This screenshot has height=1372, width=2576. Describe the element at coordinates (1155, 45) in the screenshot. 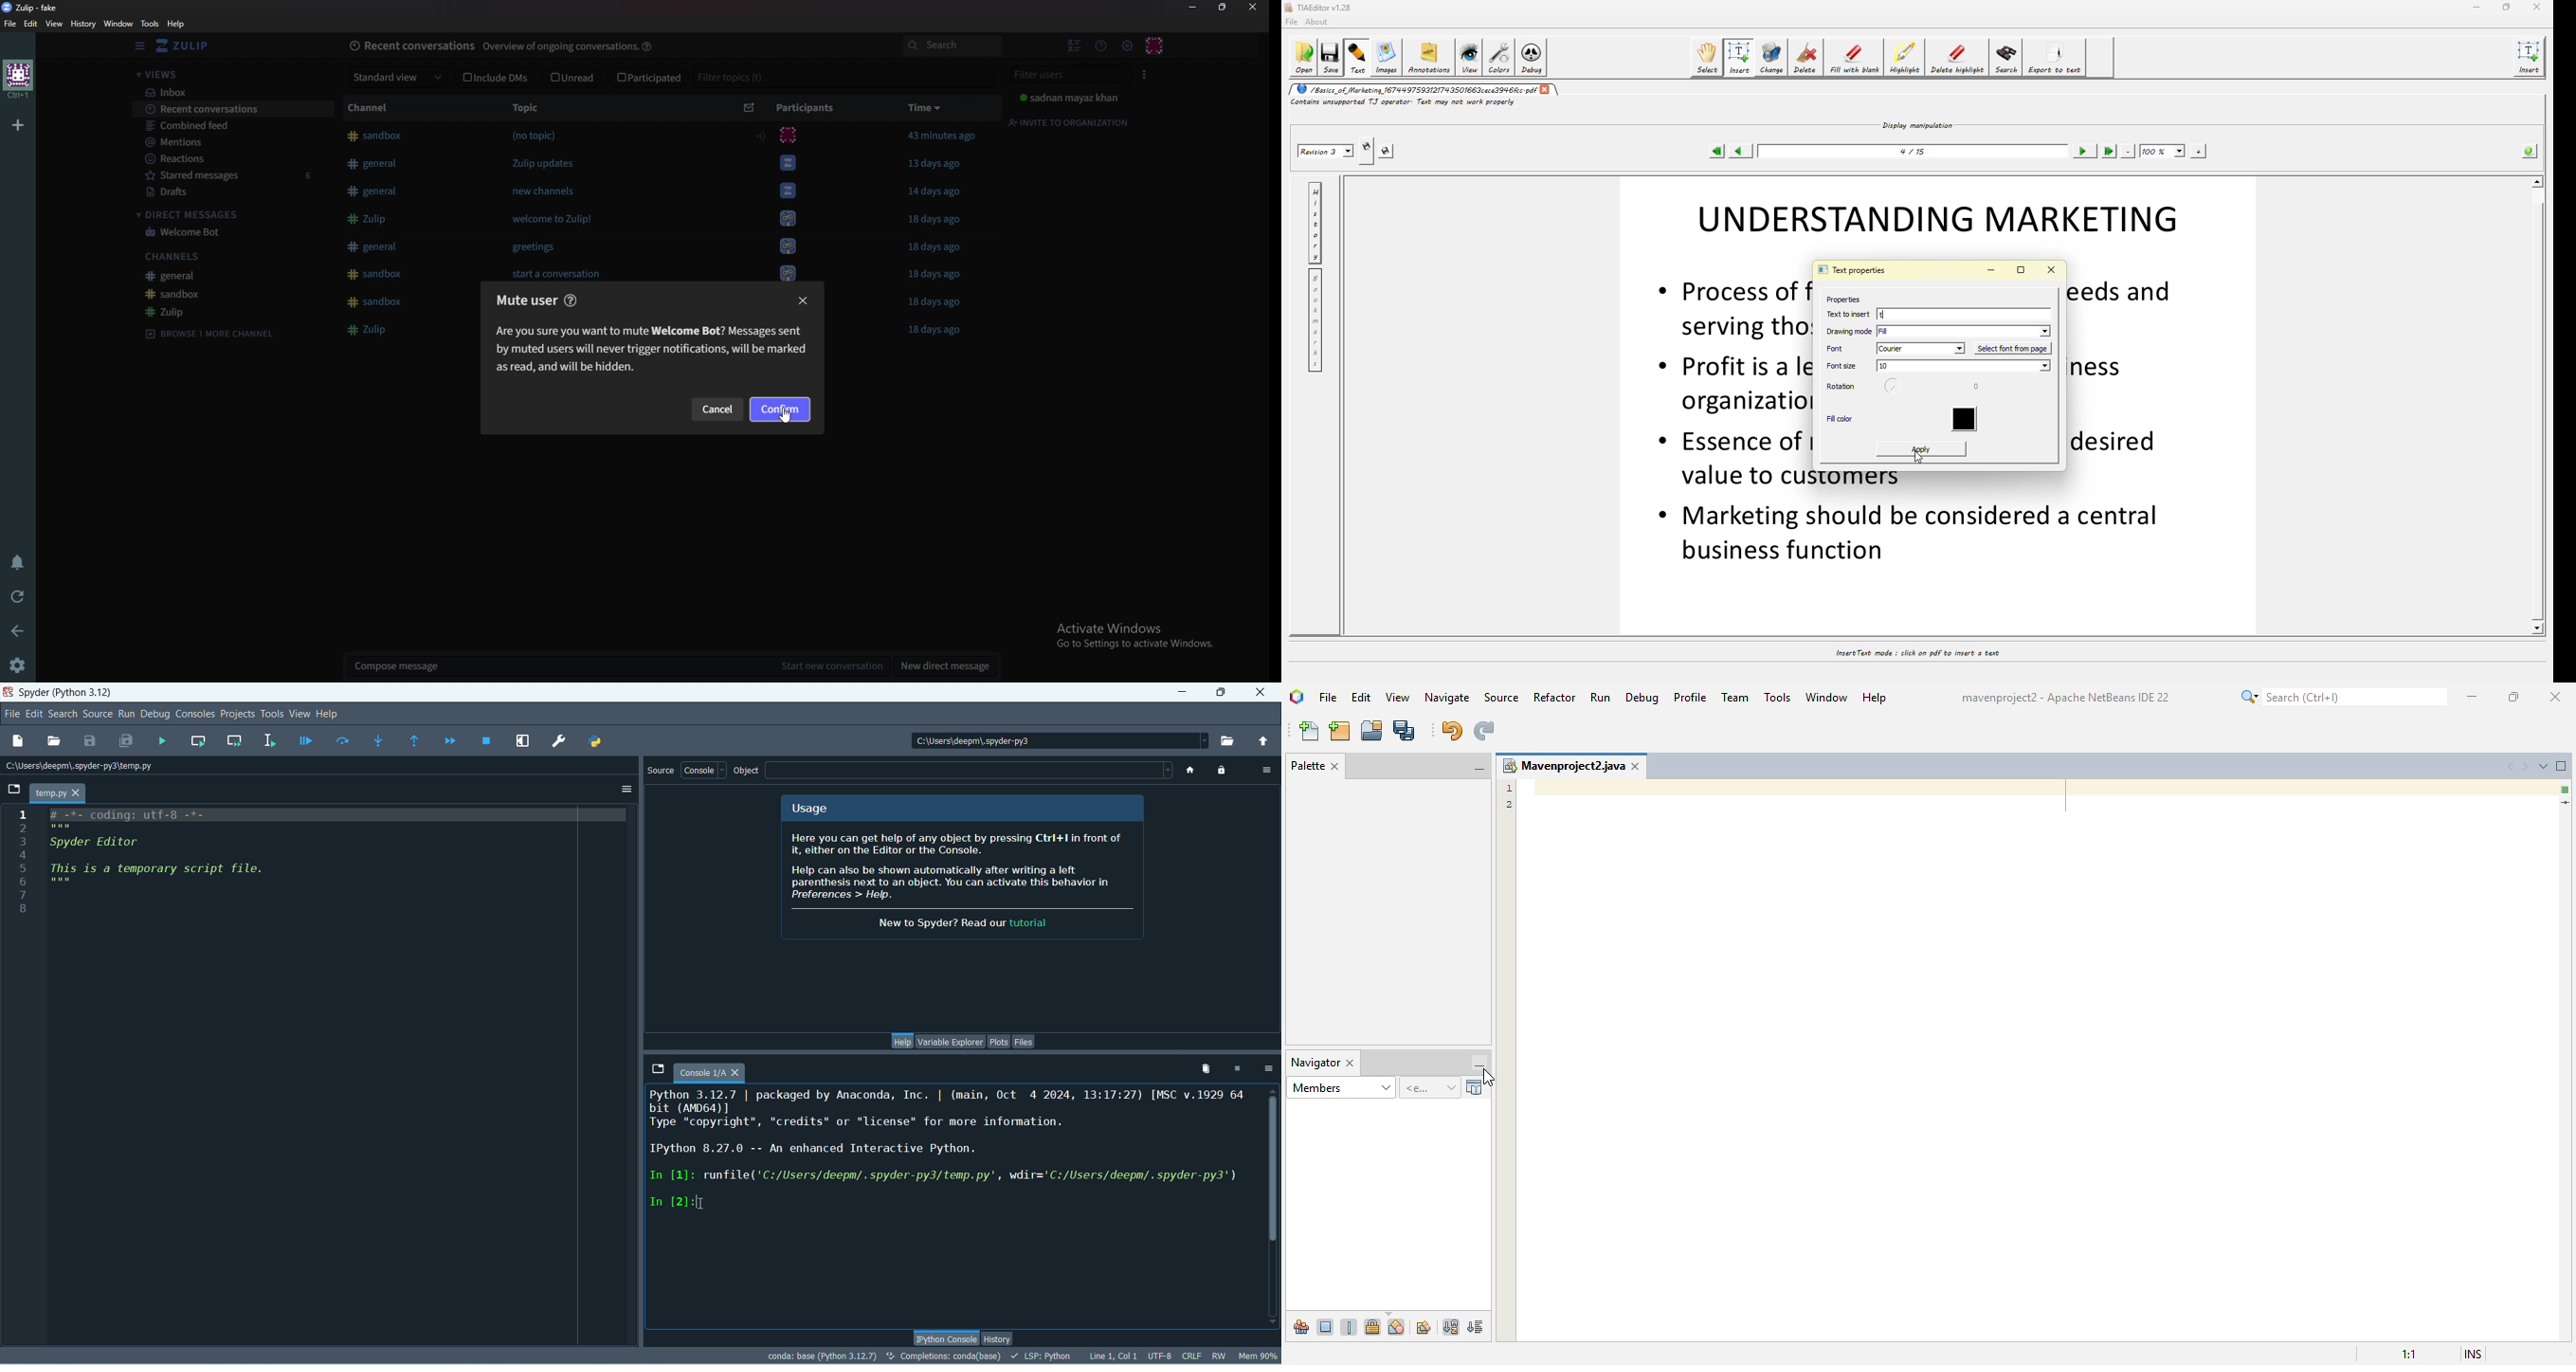

I see ` Personal menu` at that location.